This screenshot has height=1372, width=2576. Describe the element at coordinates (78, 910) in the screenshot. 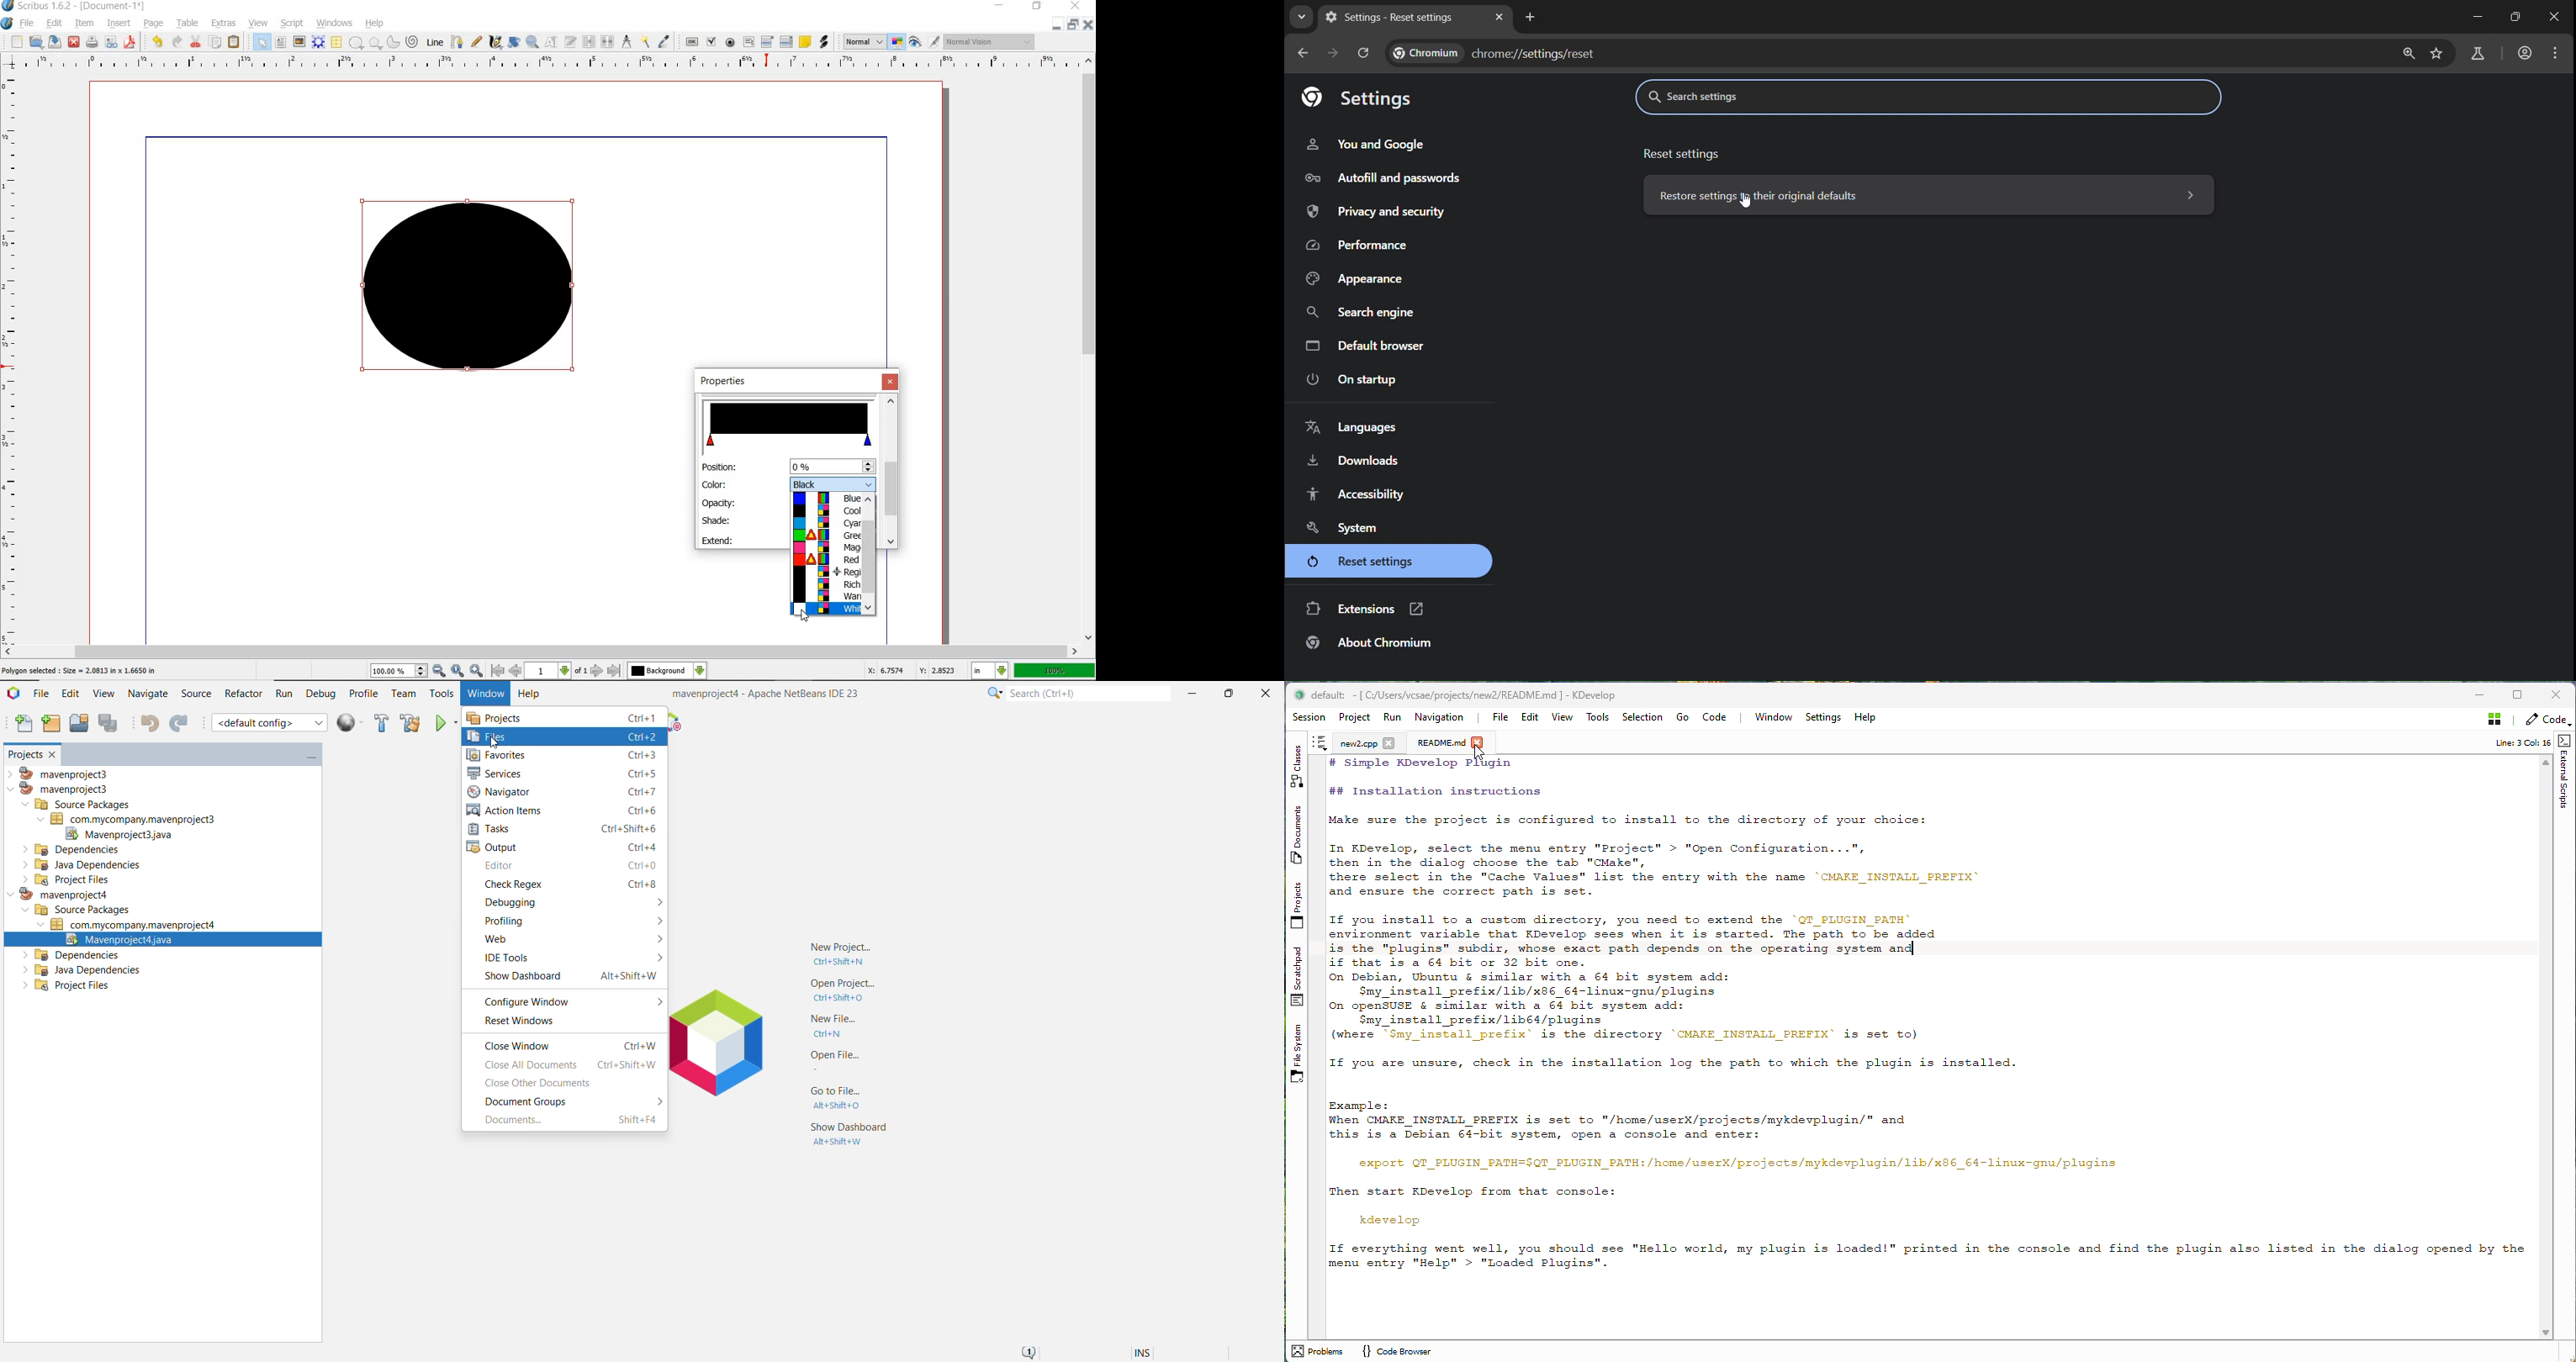

I see `Source Packages` at that location.